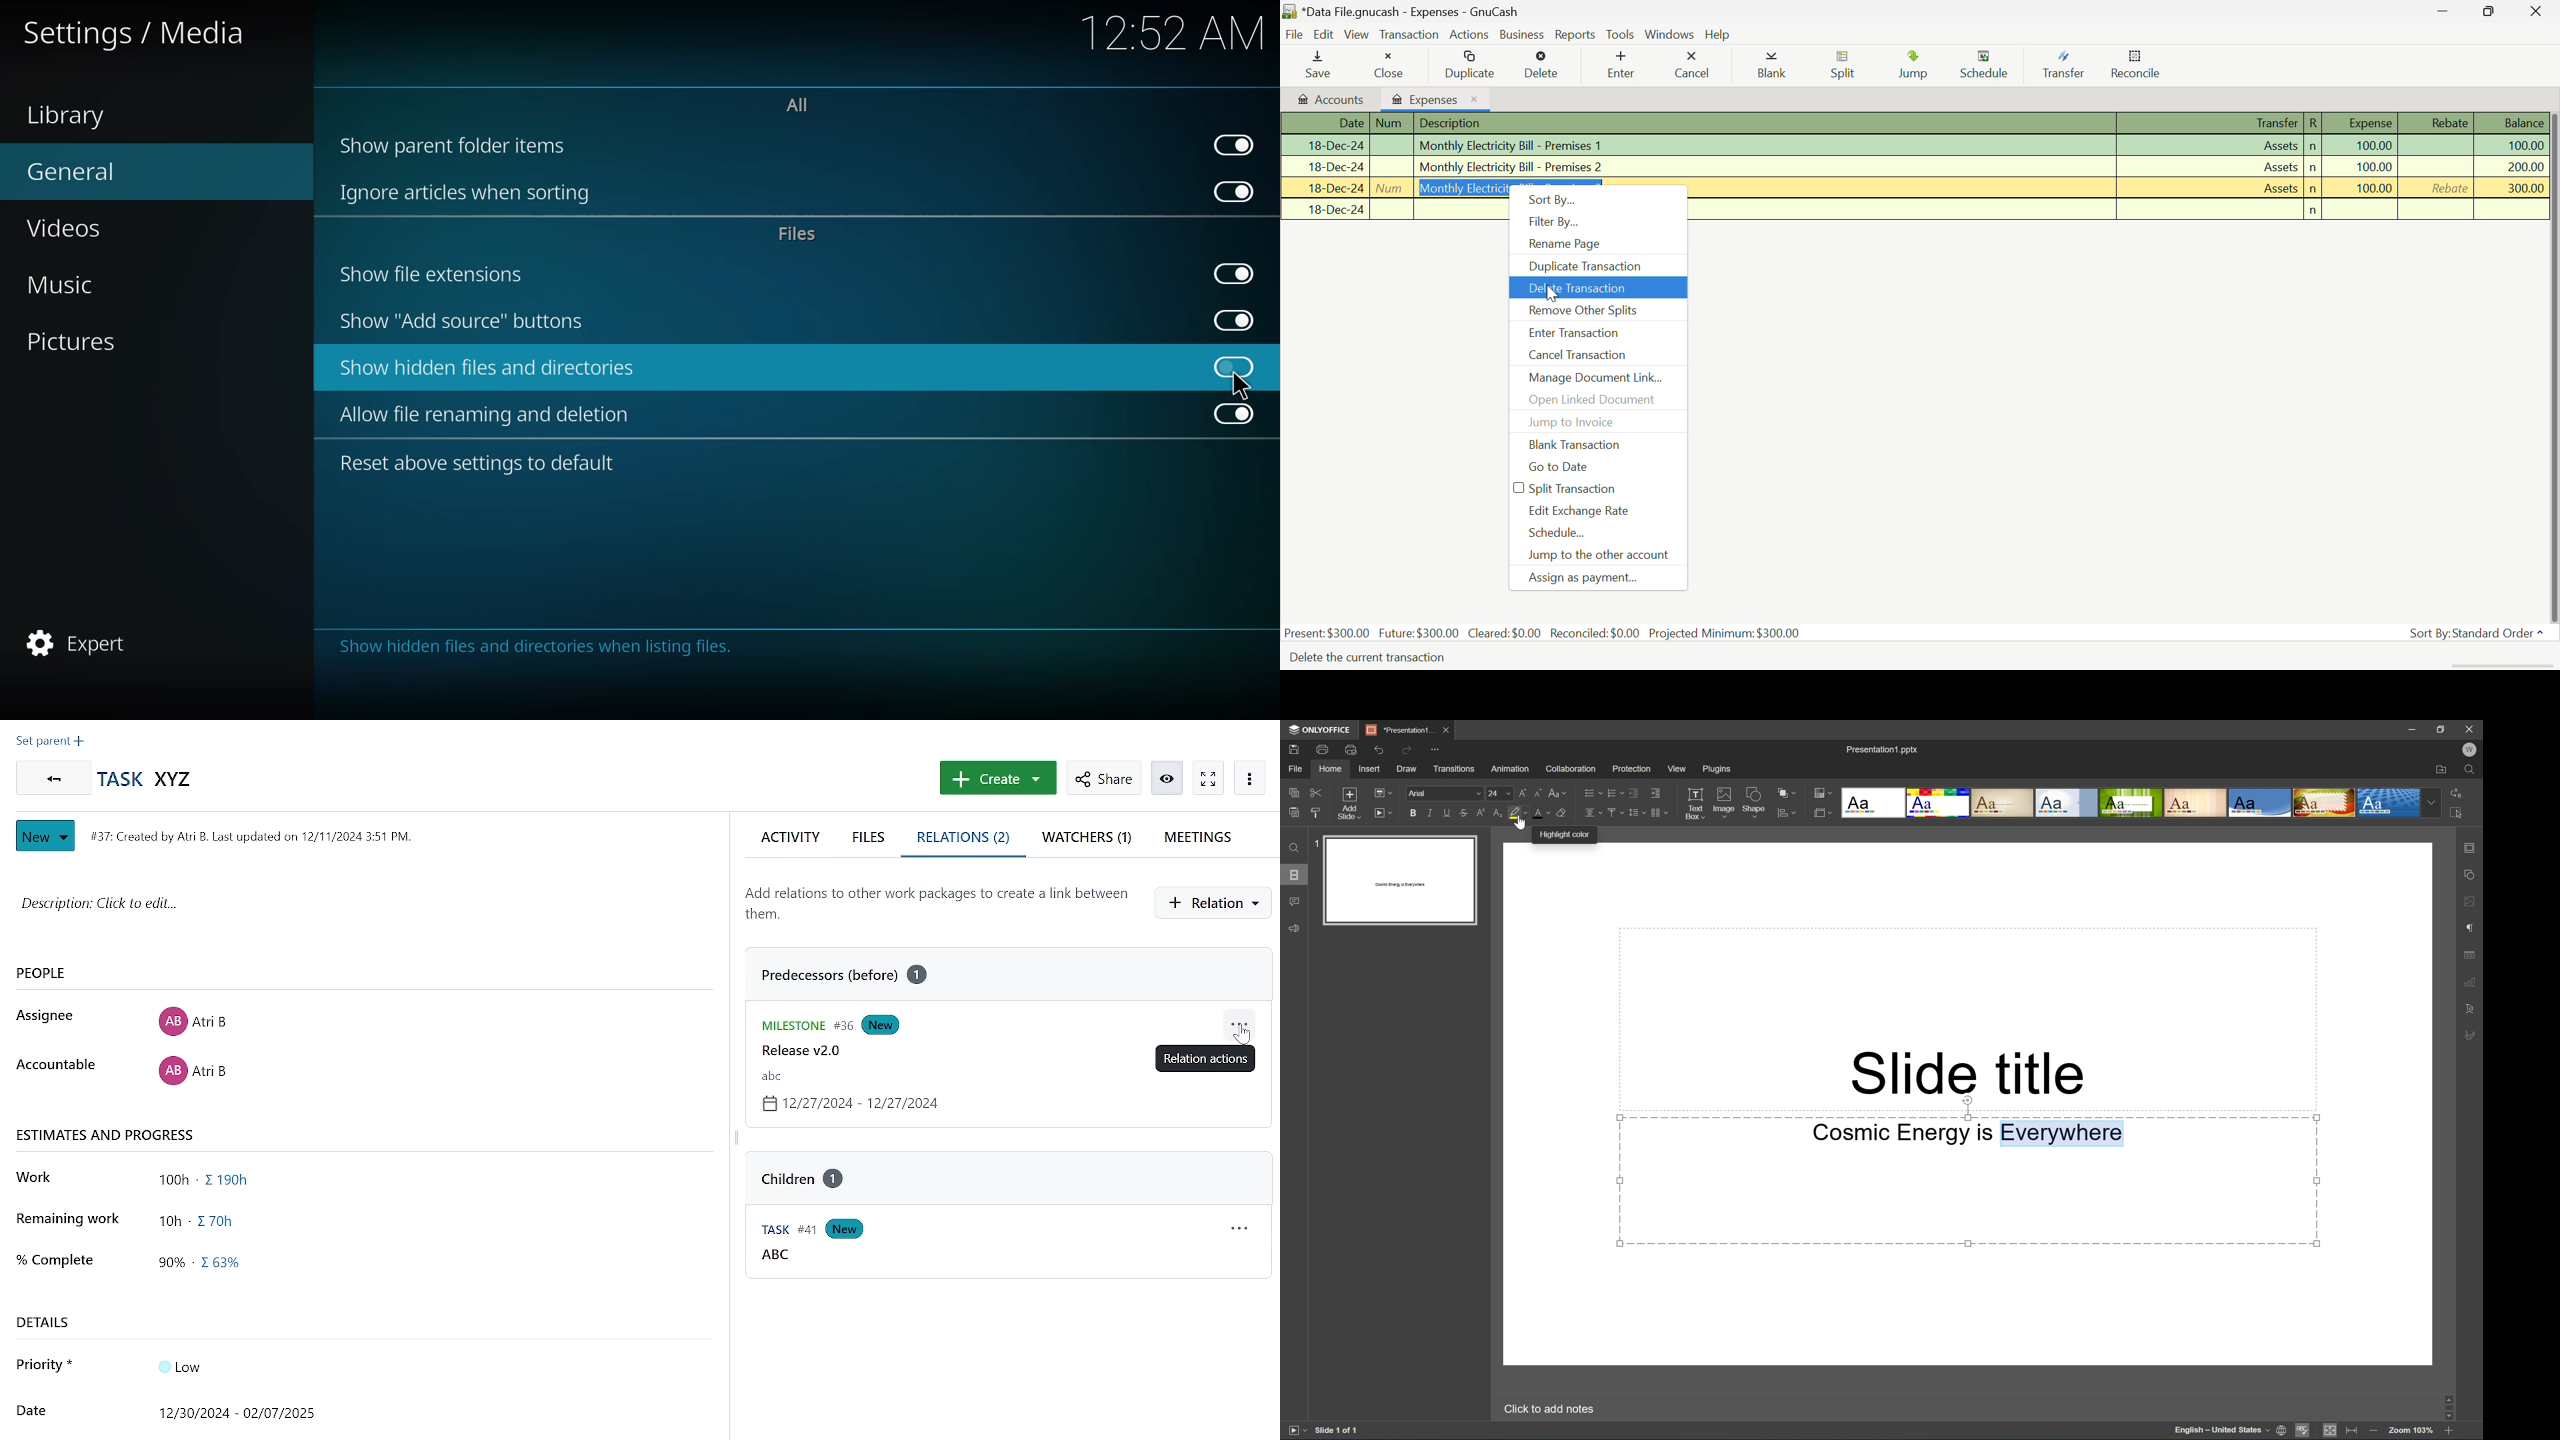 Image resolution: width=2576 pixels, height=1456 pixels. Describe the element at coordinates (1513, 767) in the screenshot. I see `Animation` at that location.